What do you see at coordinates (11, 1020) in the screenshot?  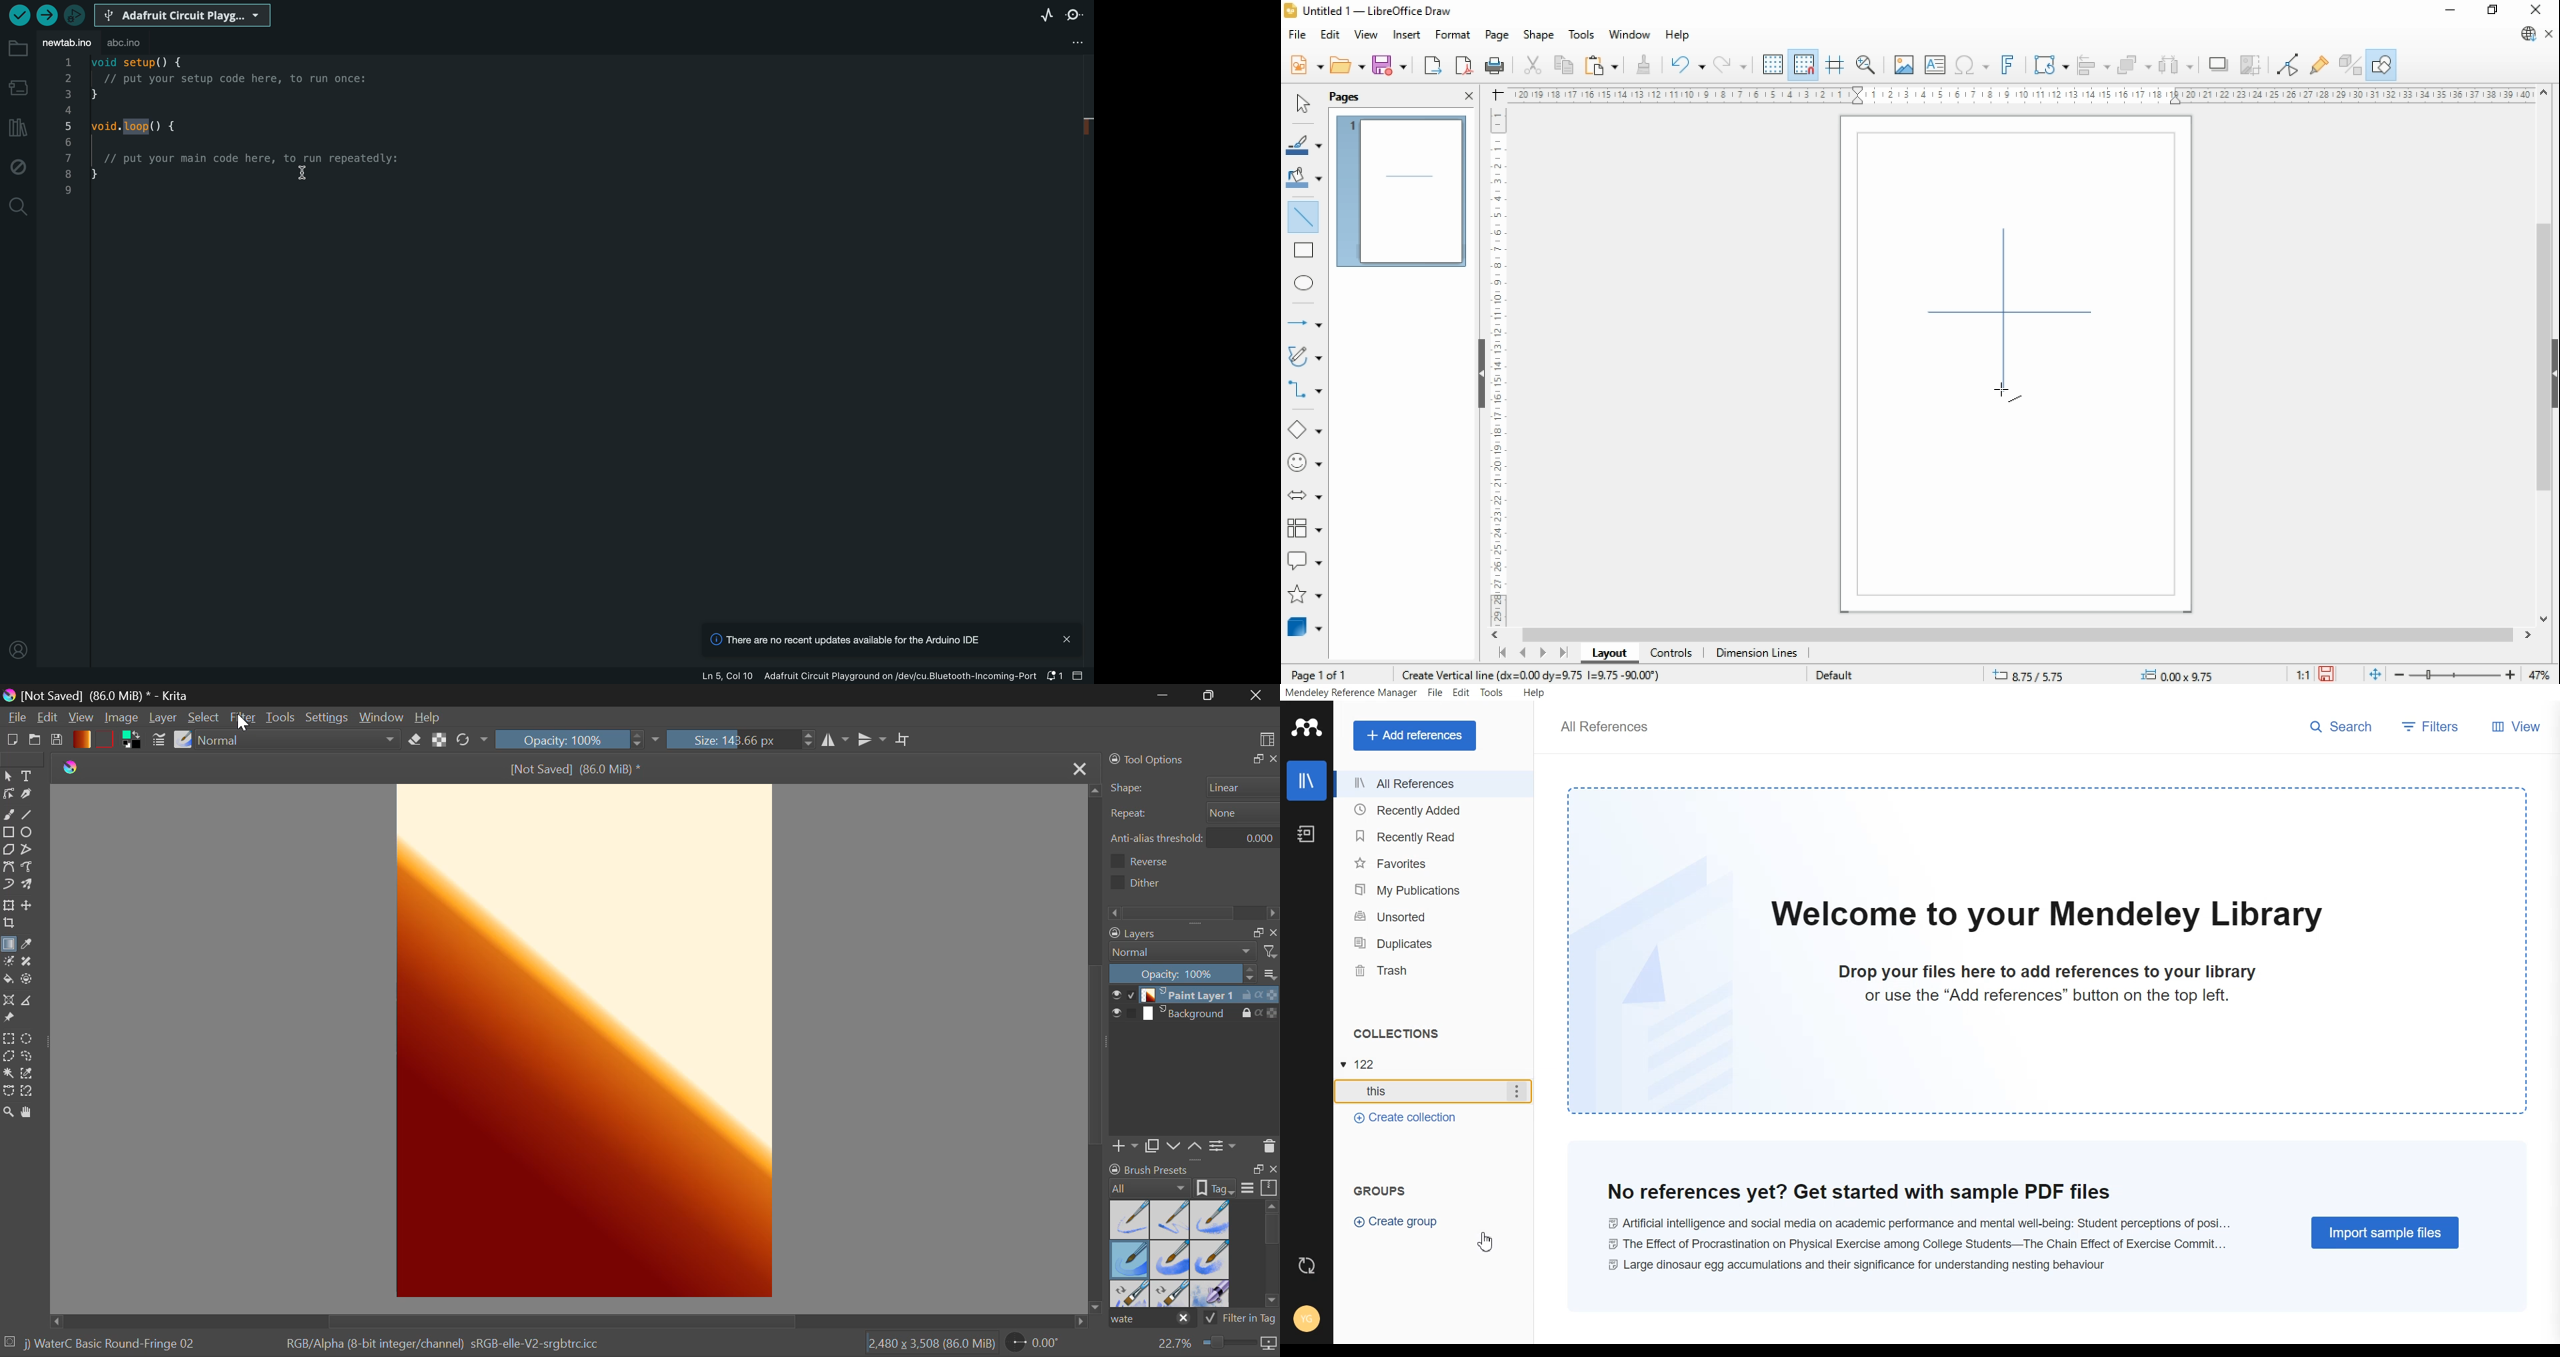 I see `Reference Images` at bounding box center [11, 1020].